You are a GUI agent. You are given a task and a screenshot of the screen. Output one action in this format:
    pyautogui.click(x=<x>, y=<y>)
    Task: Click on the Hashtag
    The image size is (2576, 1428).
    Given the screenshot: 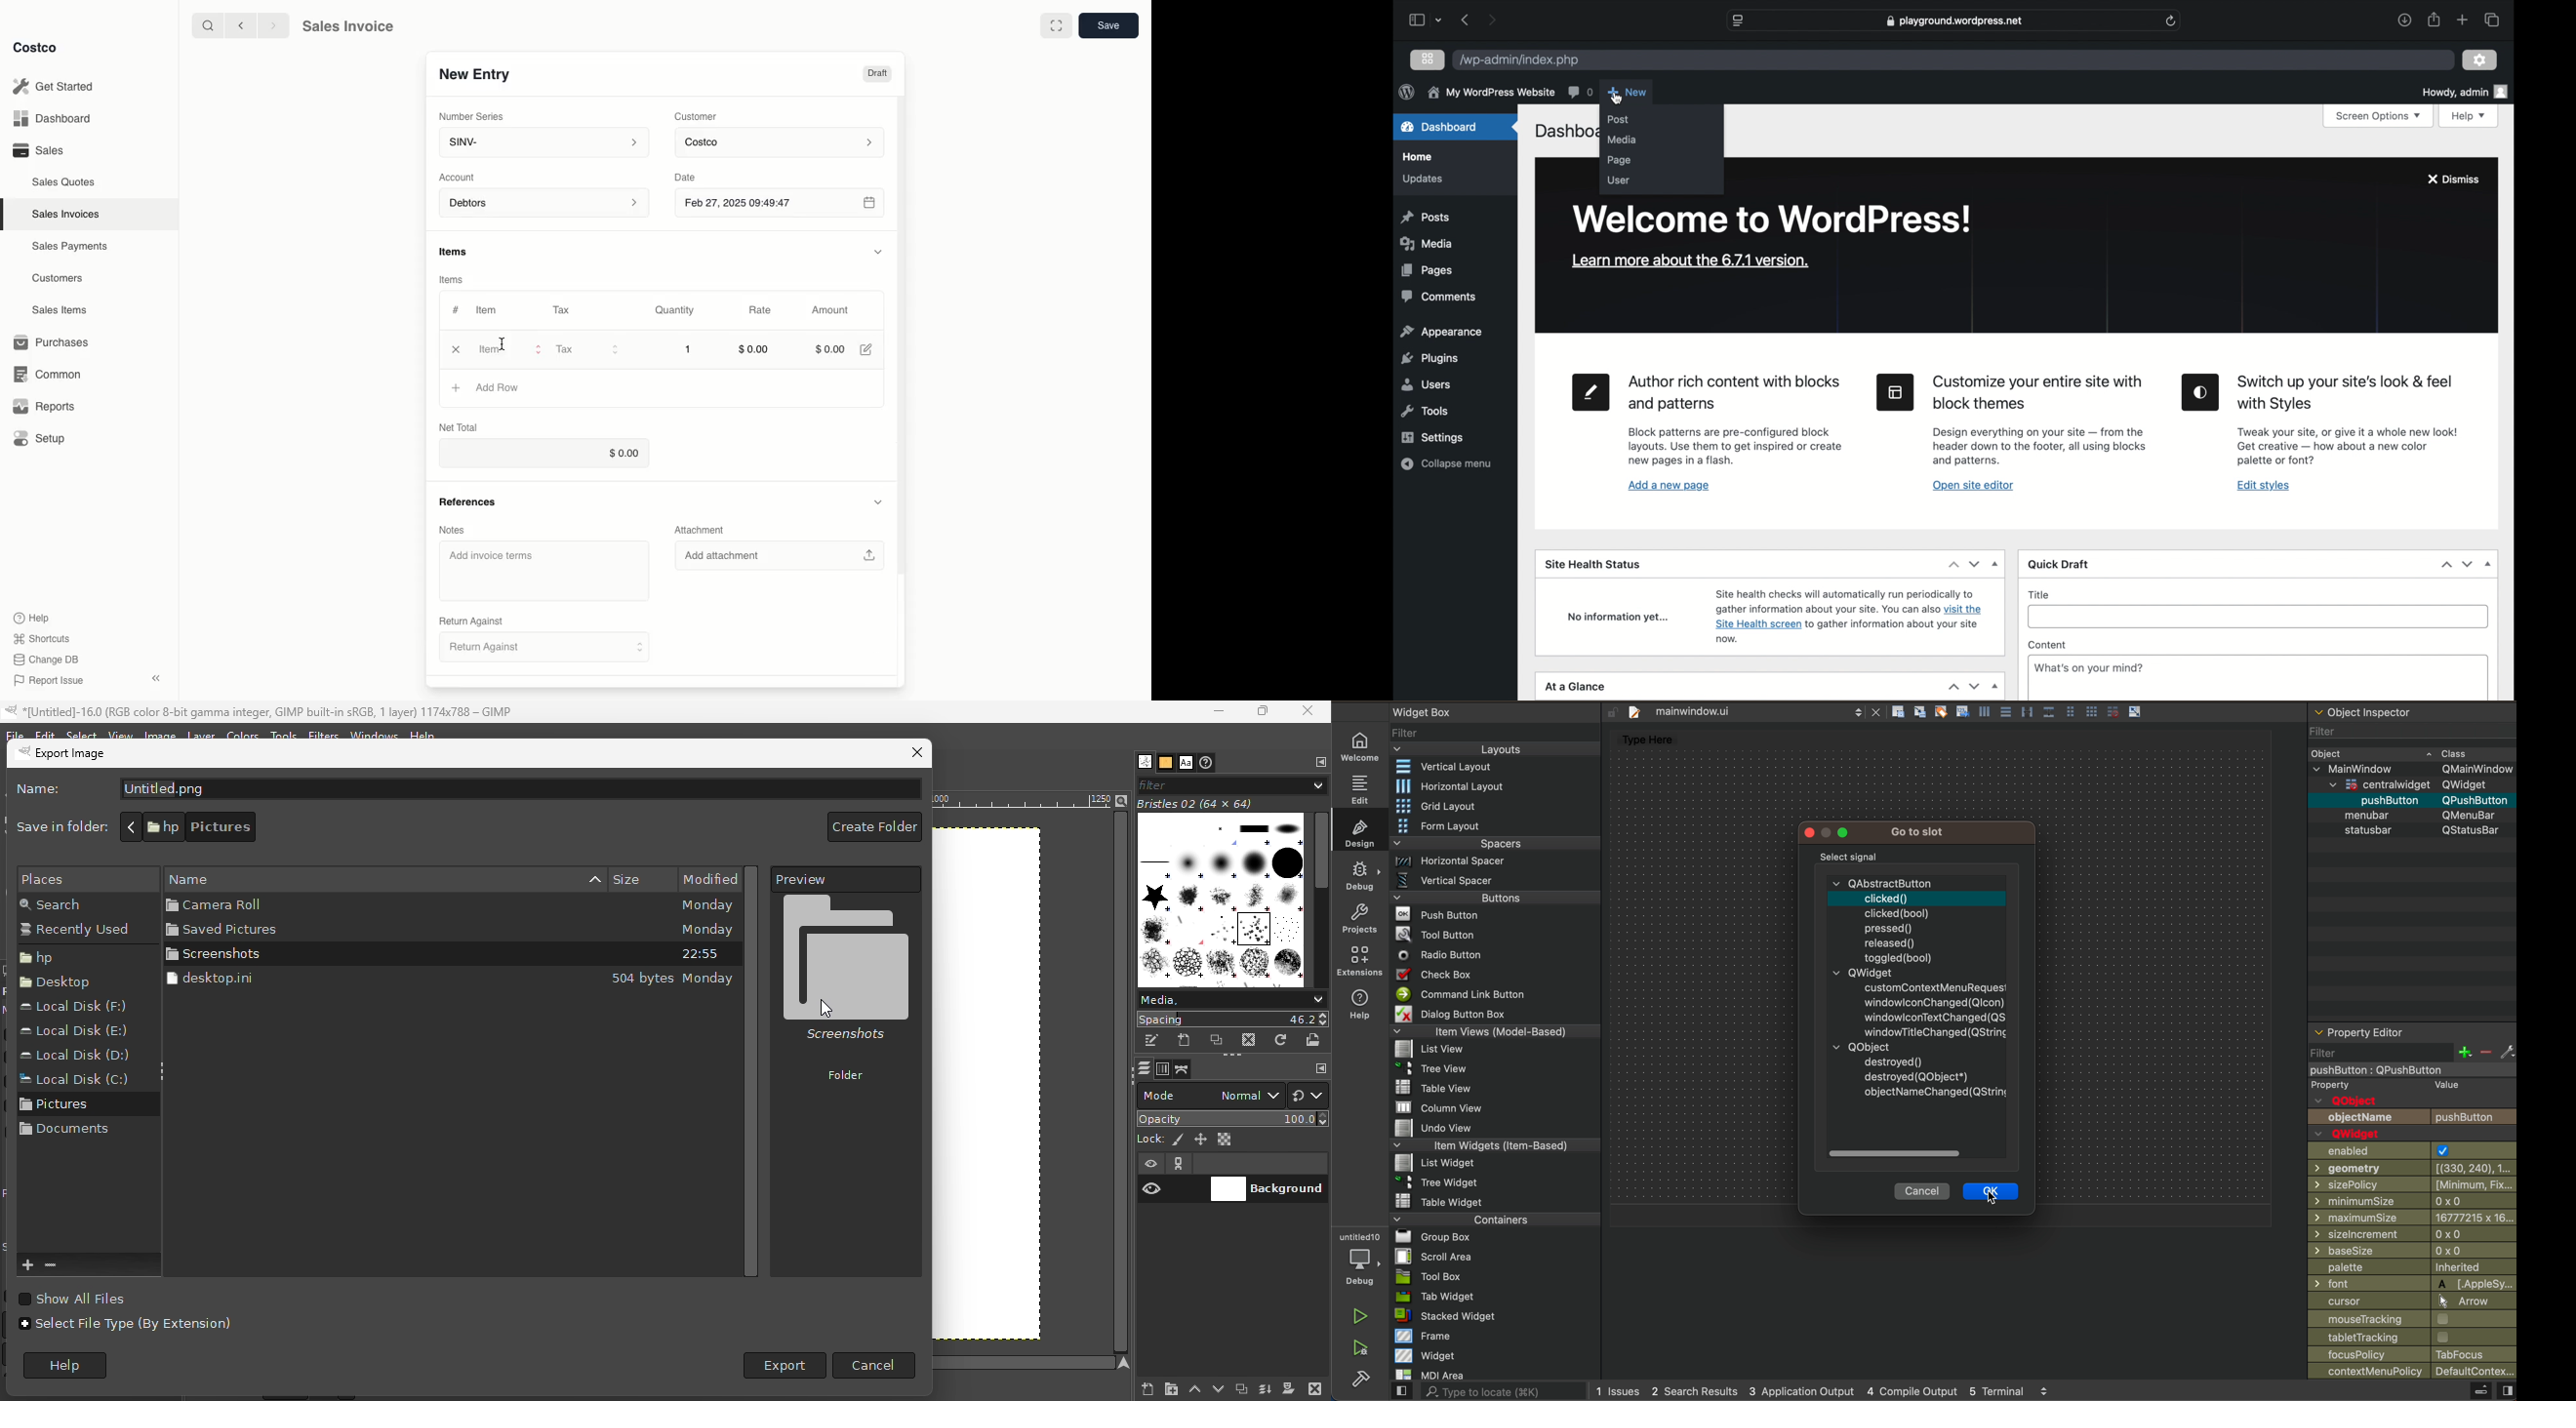 What is the action you would take?
    pyautogui.click(x=455, y=310)
    